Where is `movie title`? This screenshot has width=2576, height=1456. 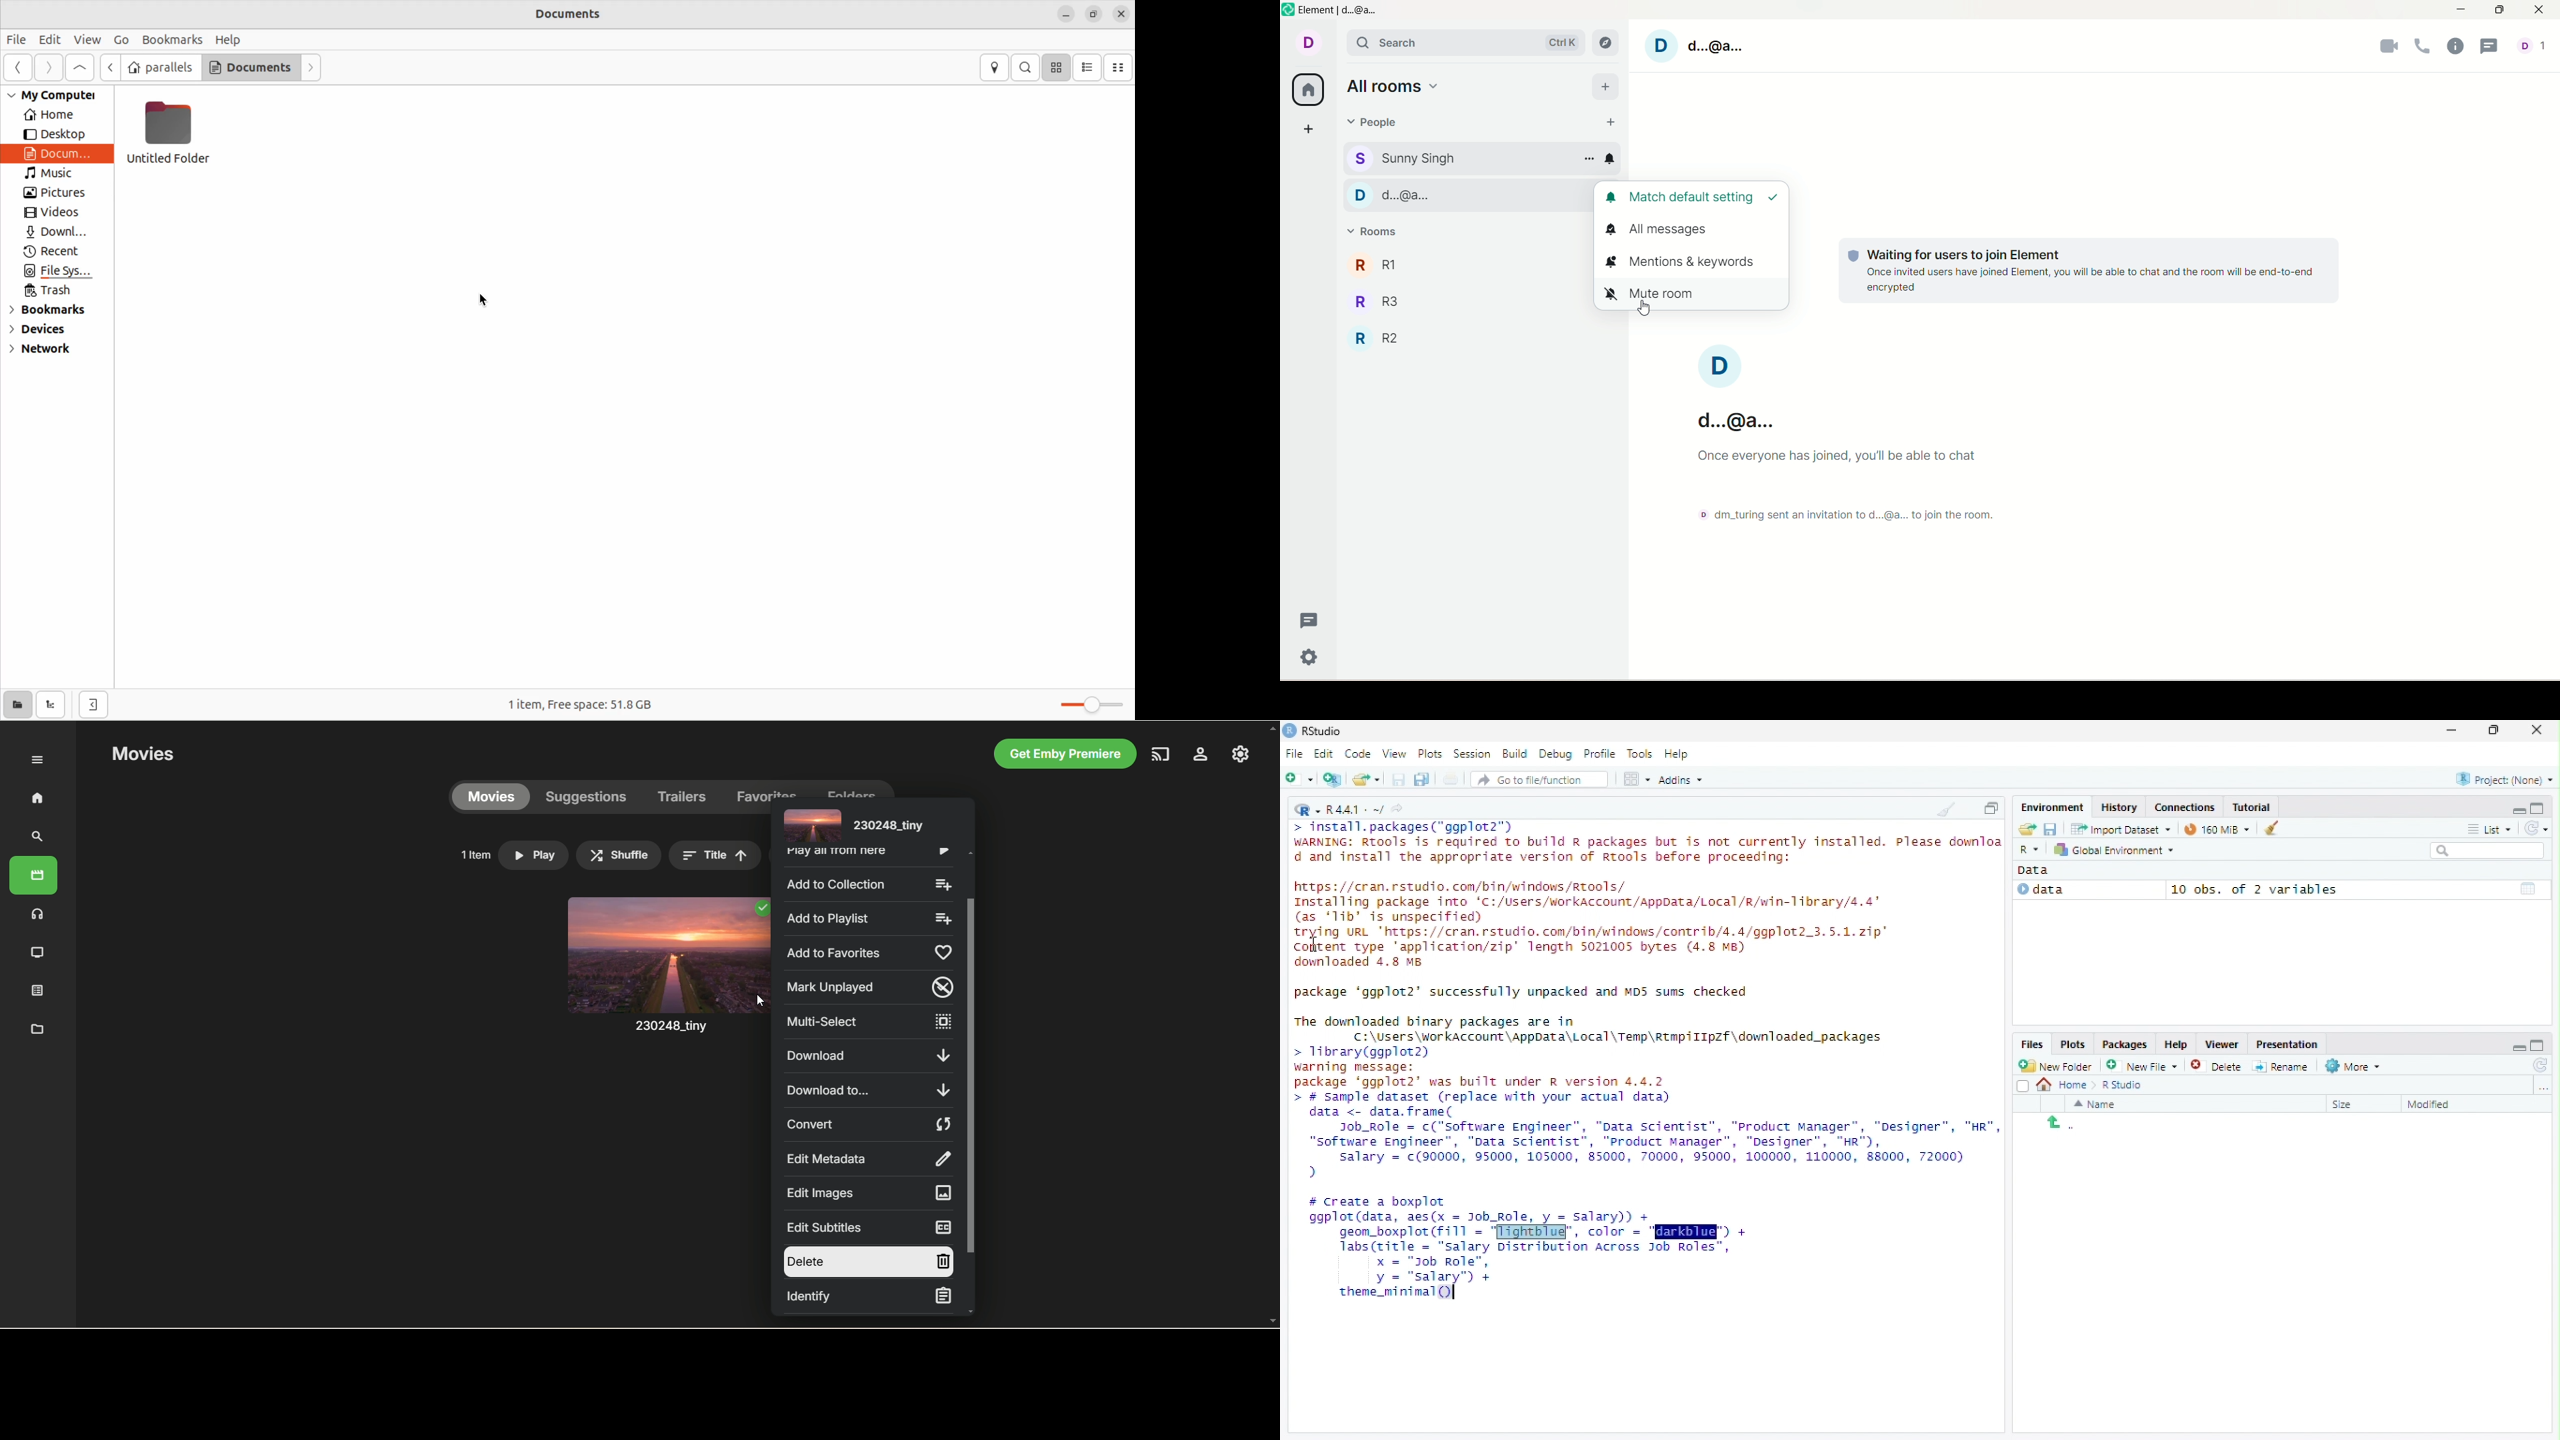
movie title is located at coordinates (851, 825).